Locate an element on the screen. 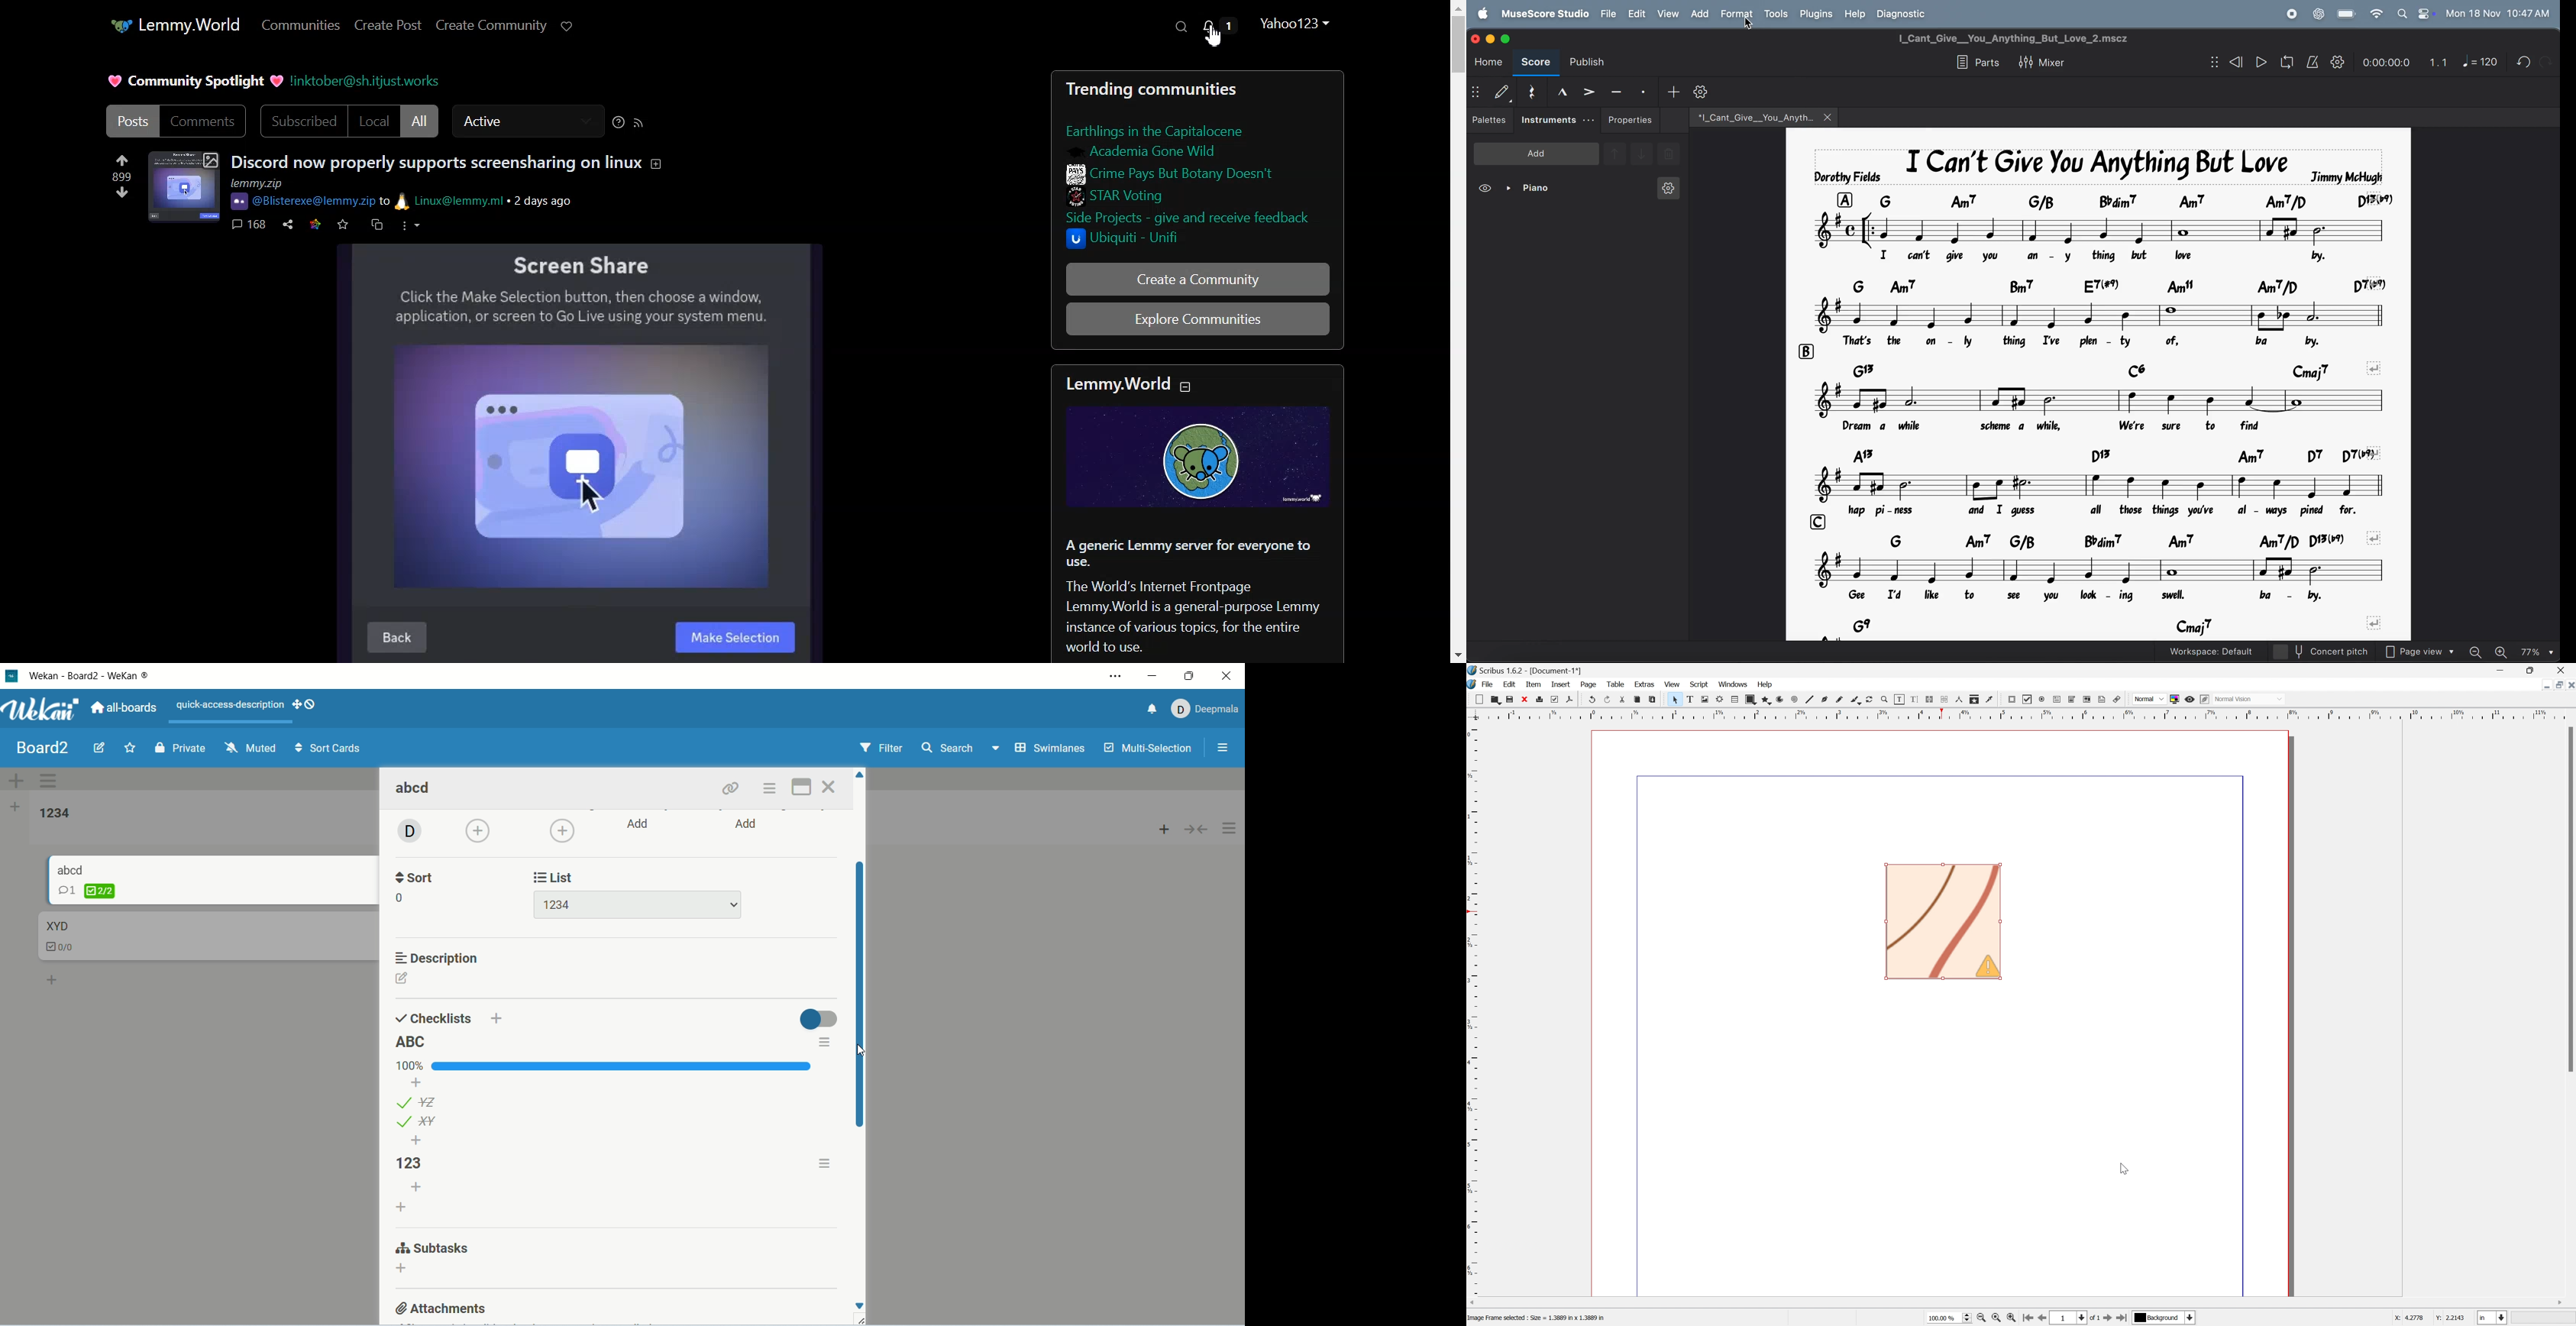  notes is located at coordinates (2043, 315).